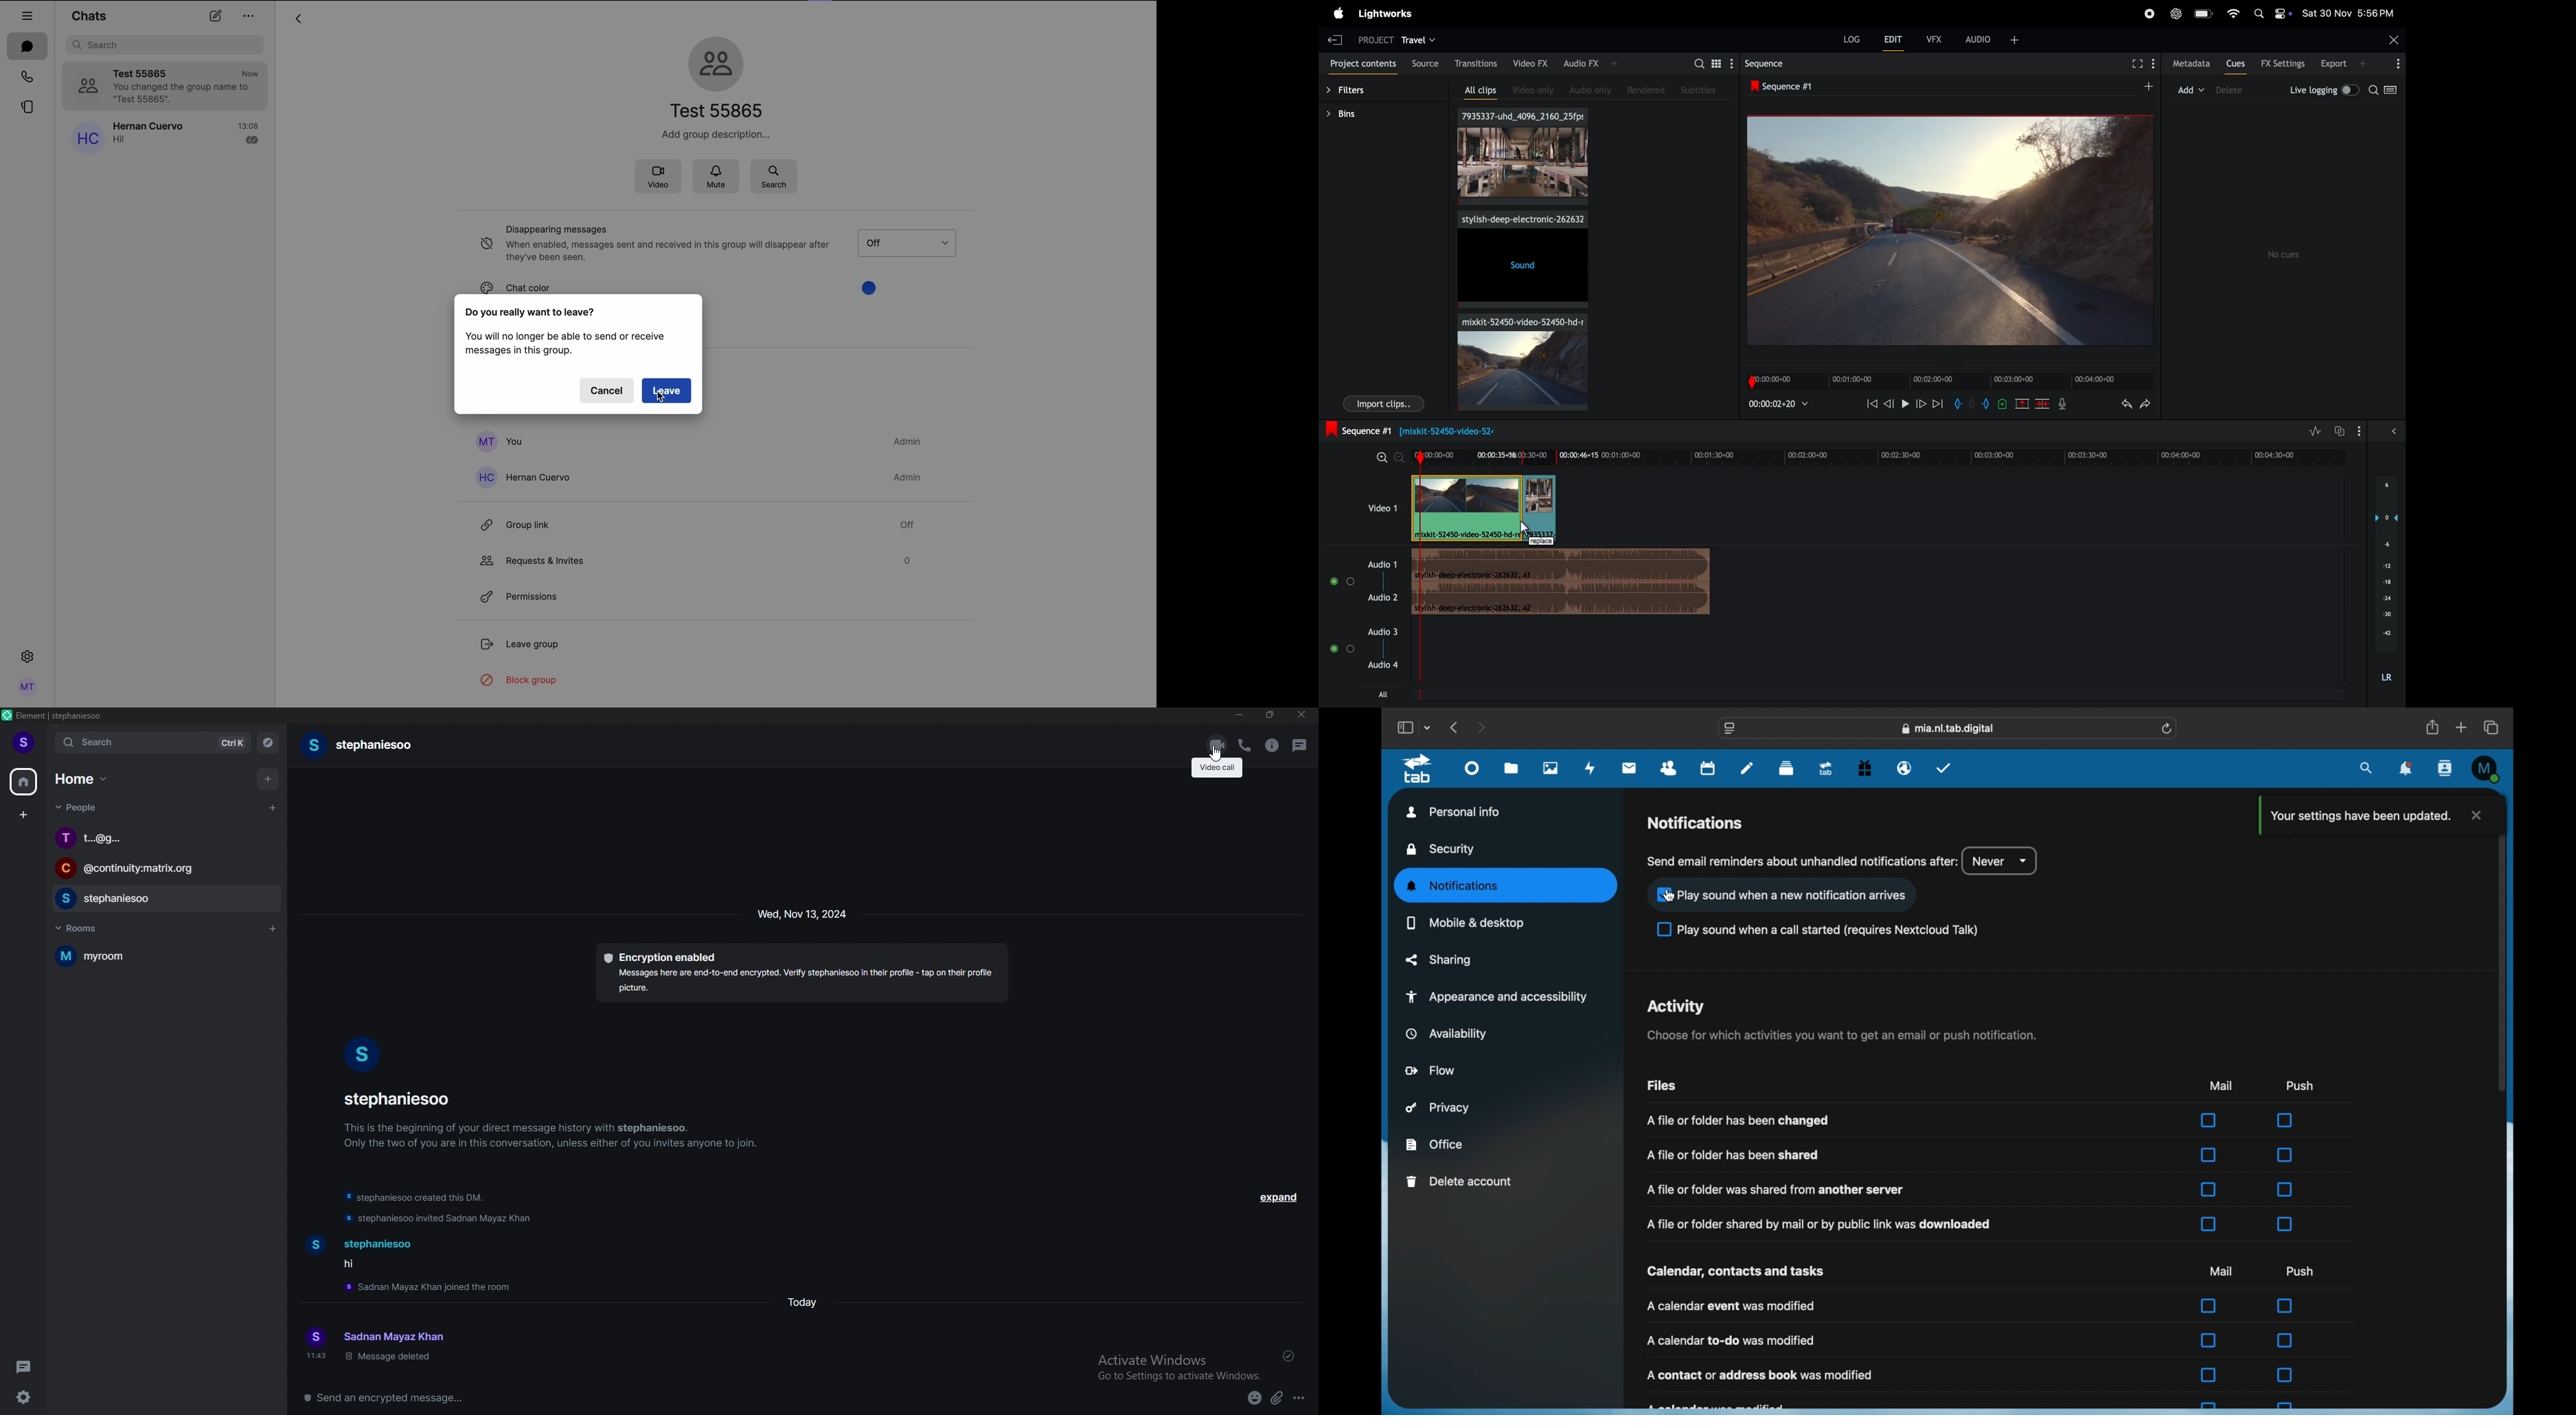 Image resolution: width=2576 pixels, height=1428 pixels. What do you see at coordinates (2285, 1155) in the screenshot?
I see `checkbox` at bounding box center [2285, 1155].